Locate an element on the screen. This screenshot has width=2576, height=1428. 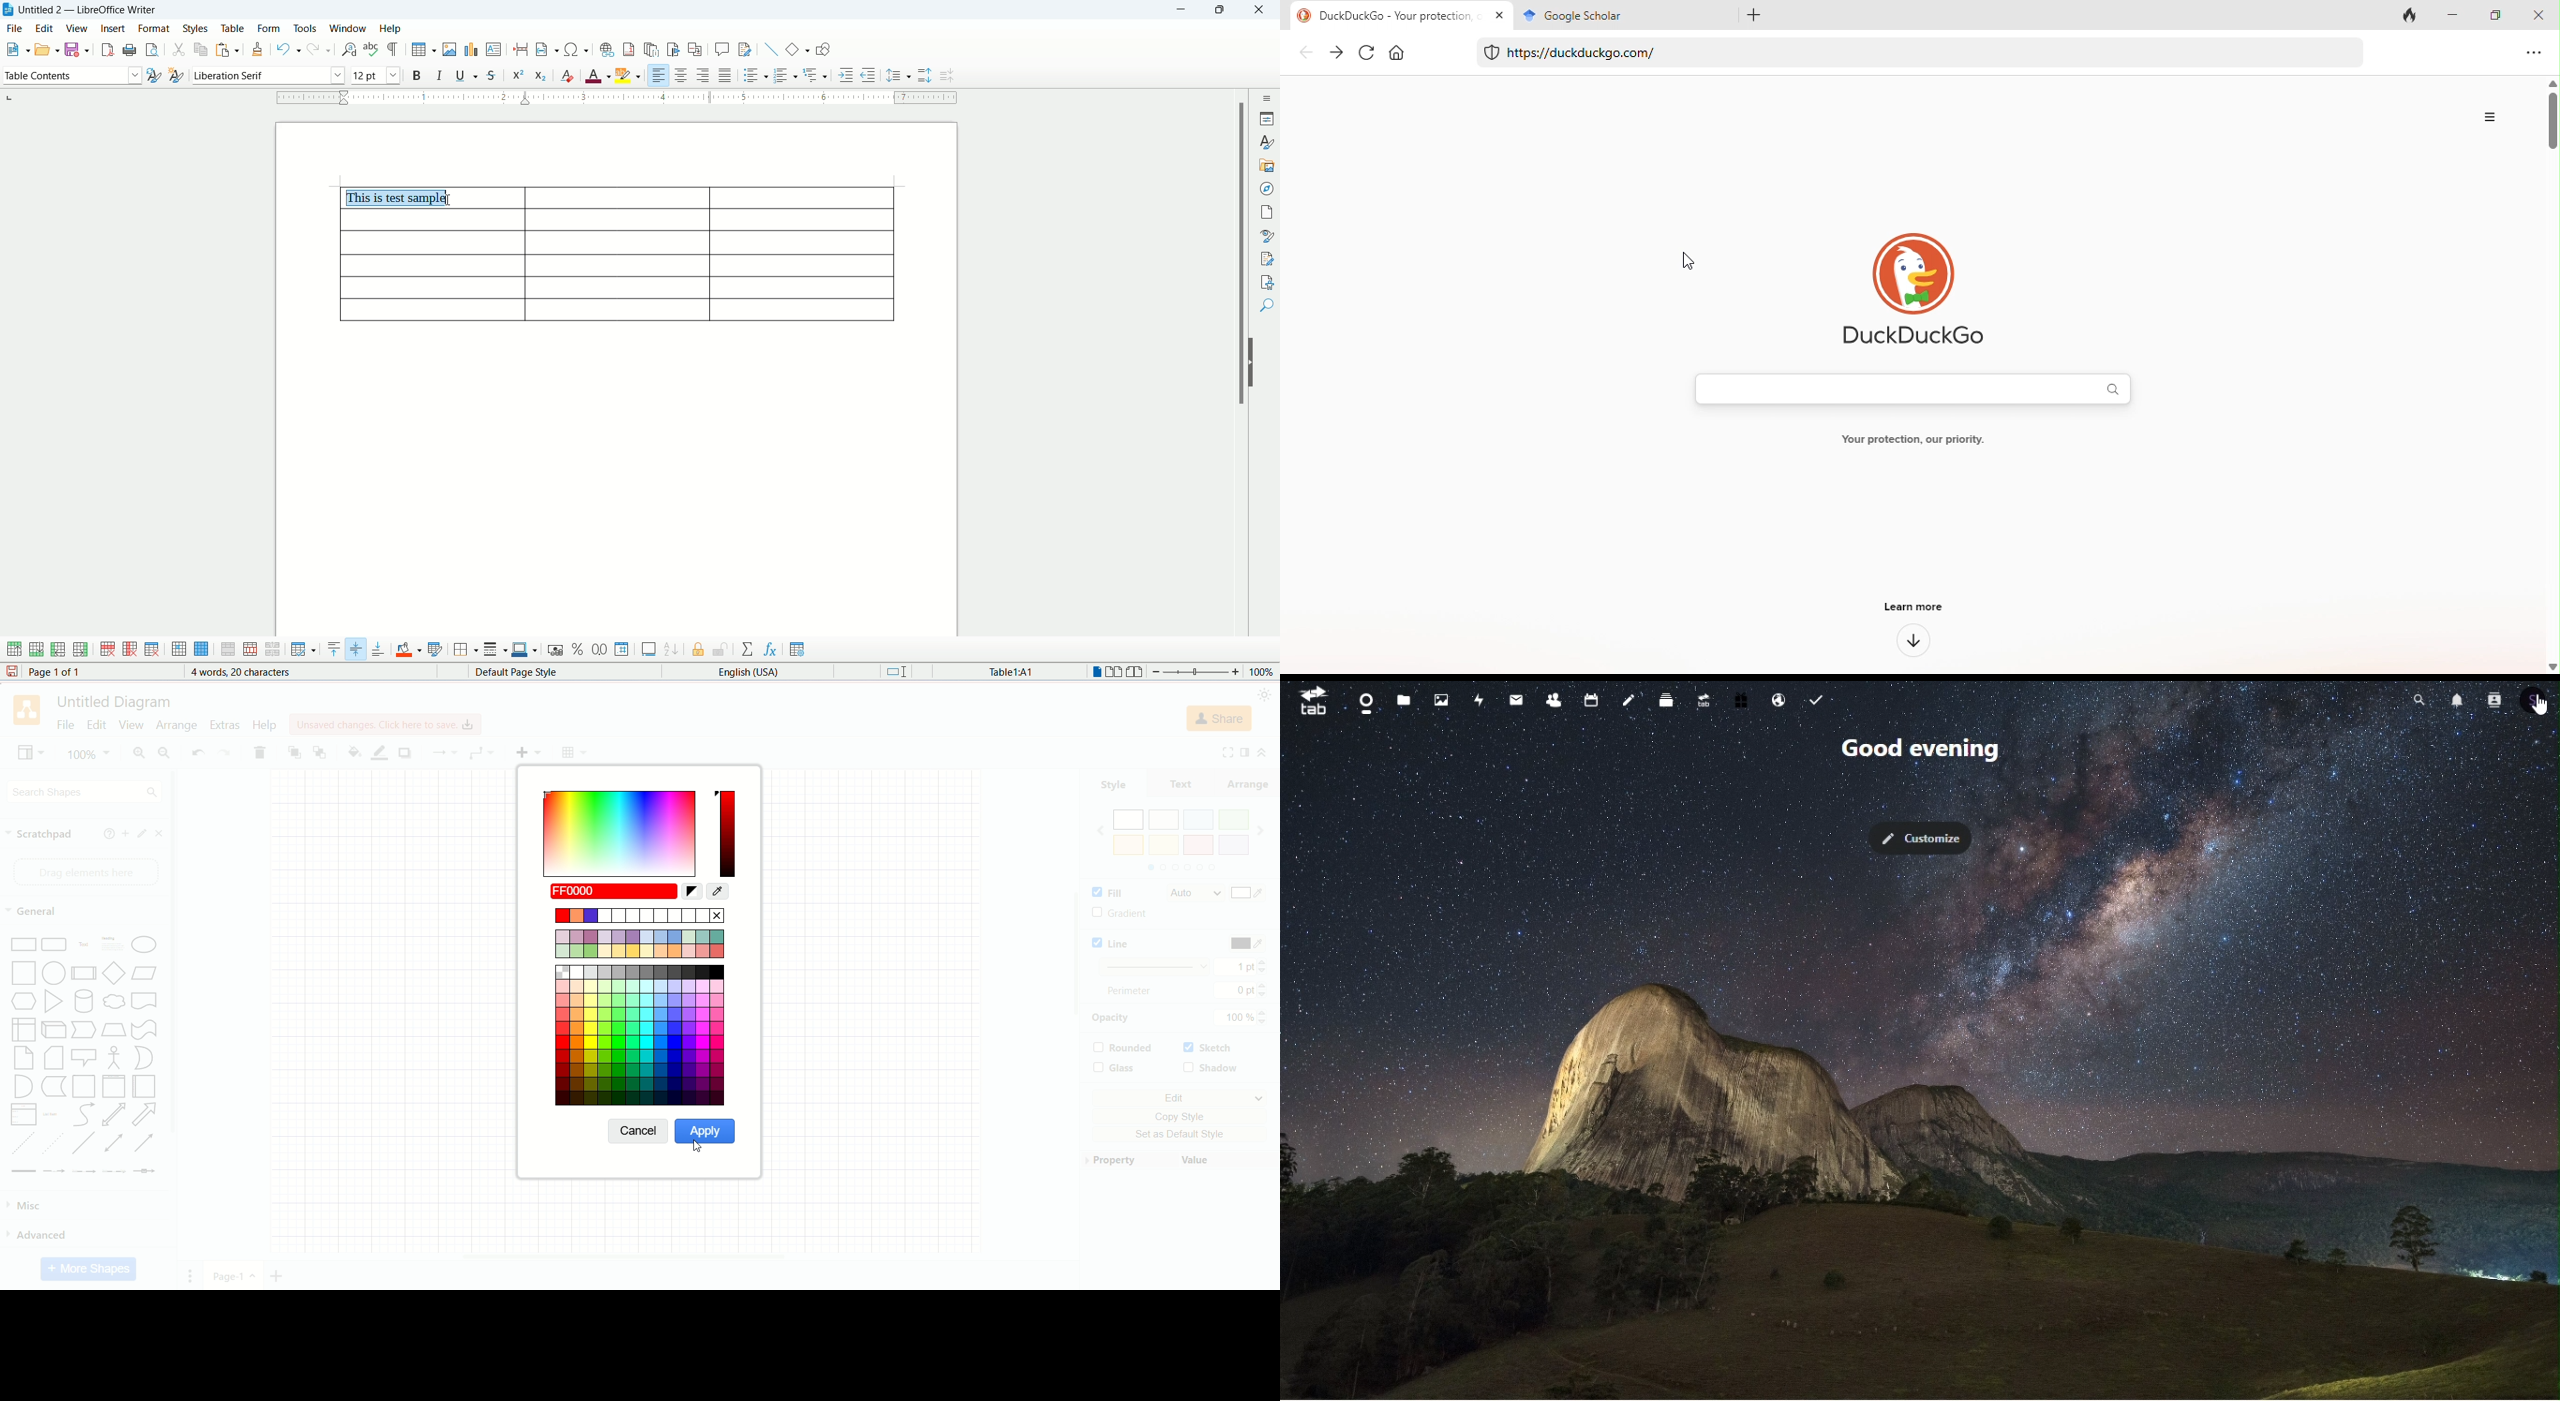
redo is located at coordinates (320, 49).